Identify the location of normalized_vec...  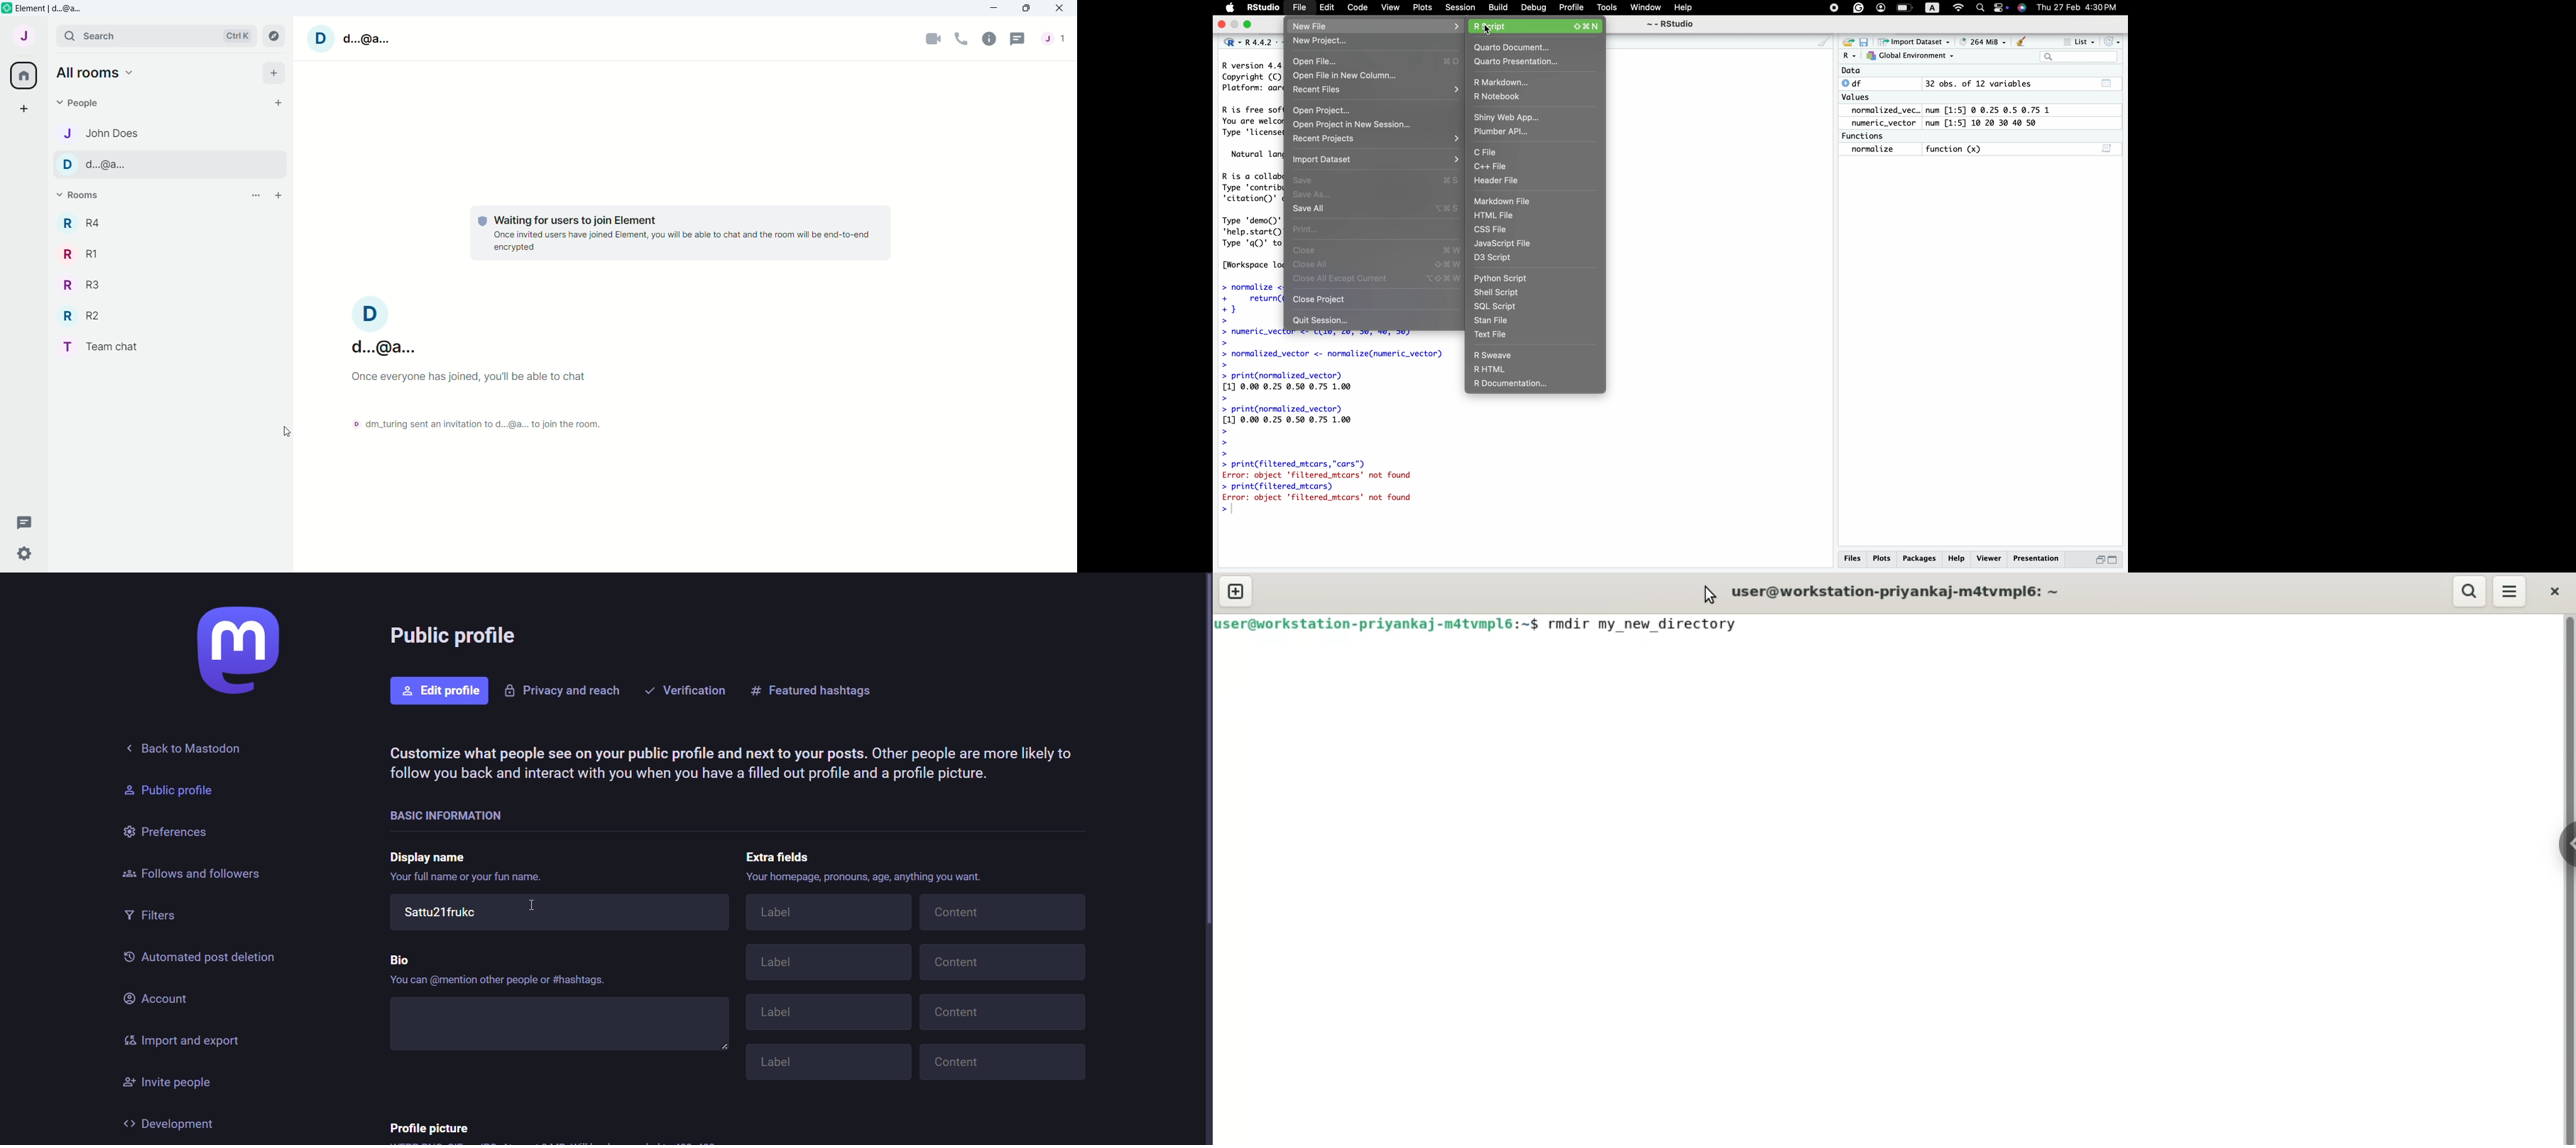
(1884, 110).